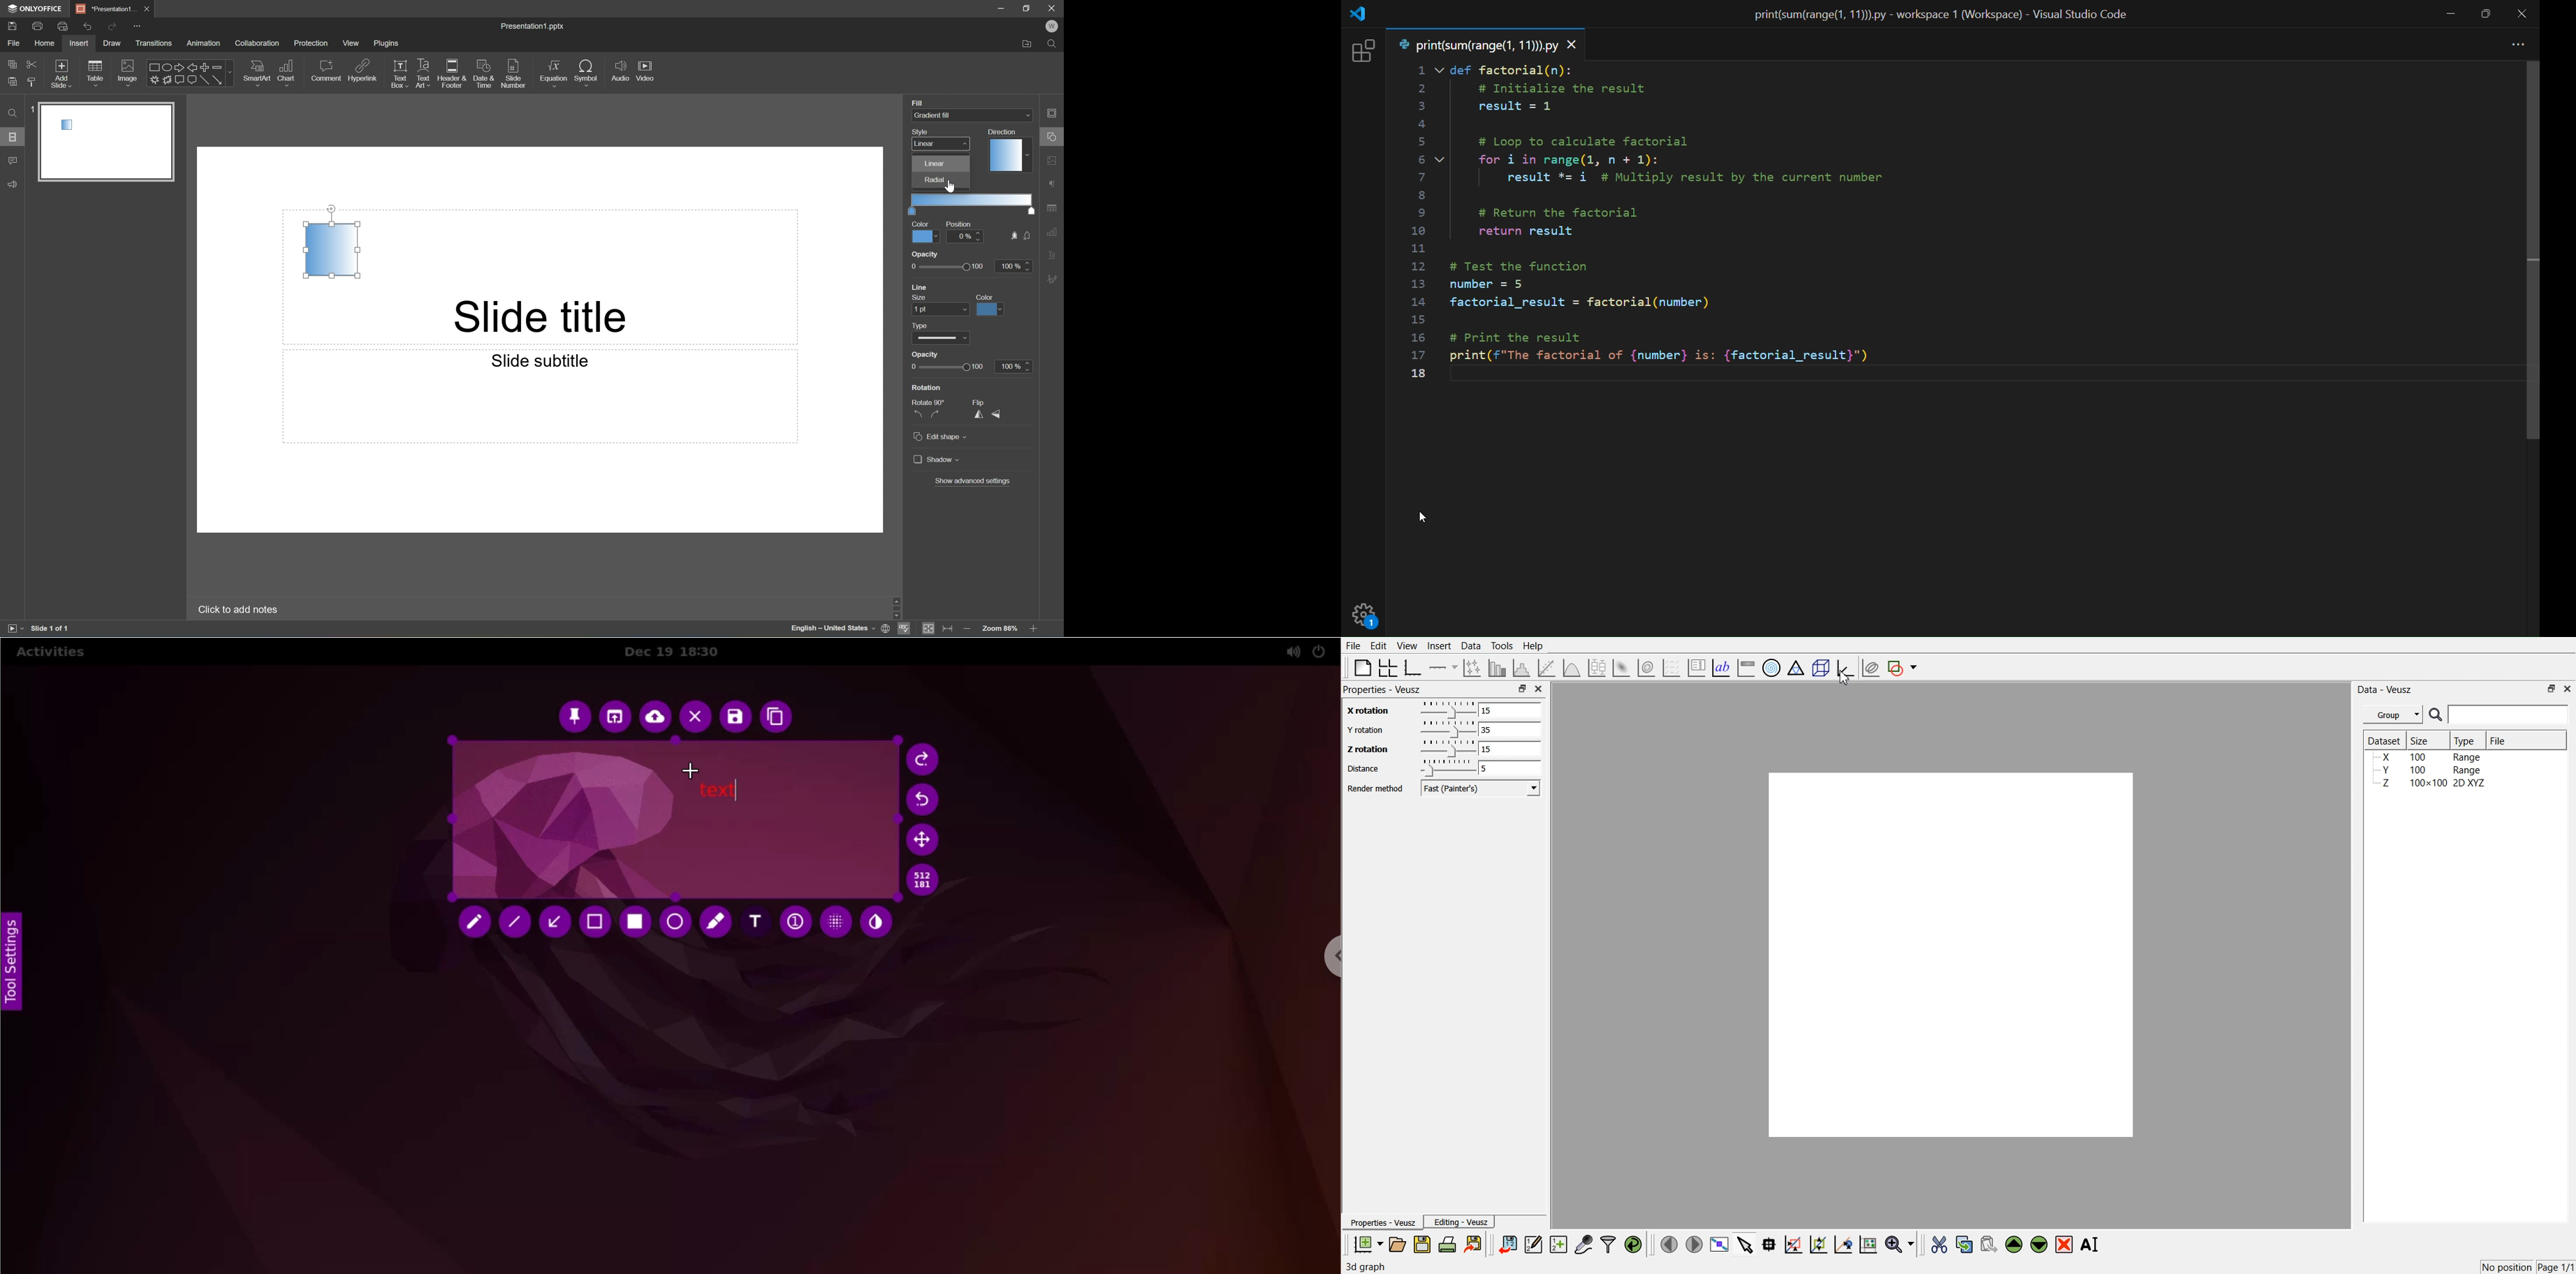 The image size is (2576, 1288). What do you see at coordinates (514, 71) in the screenshot?
I see `Slide number` at bounding box center [514, 71].